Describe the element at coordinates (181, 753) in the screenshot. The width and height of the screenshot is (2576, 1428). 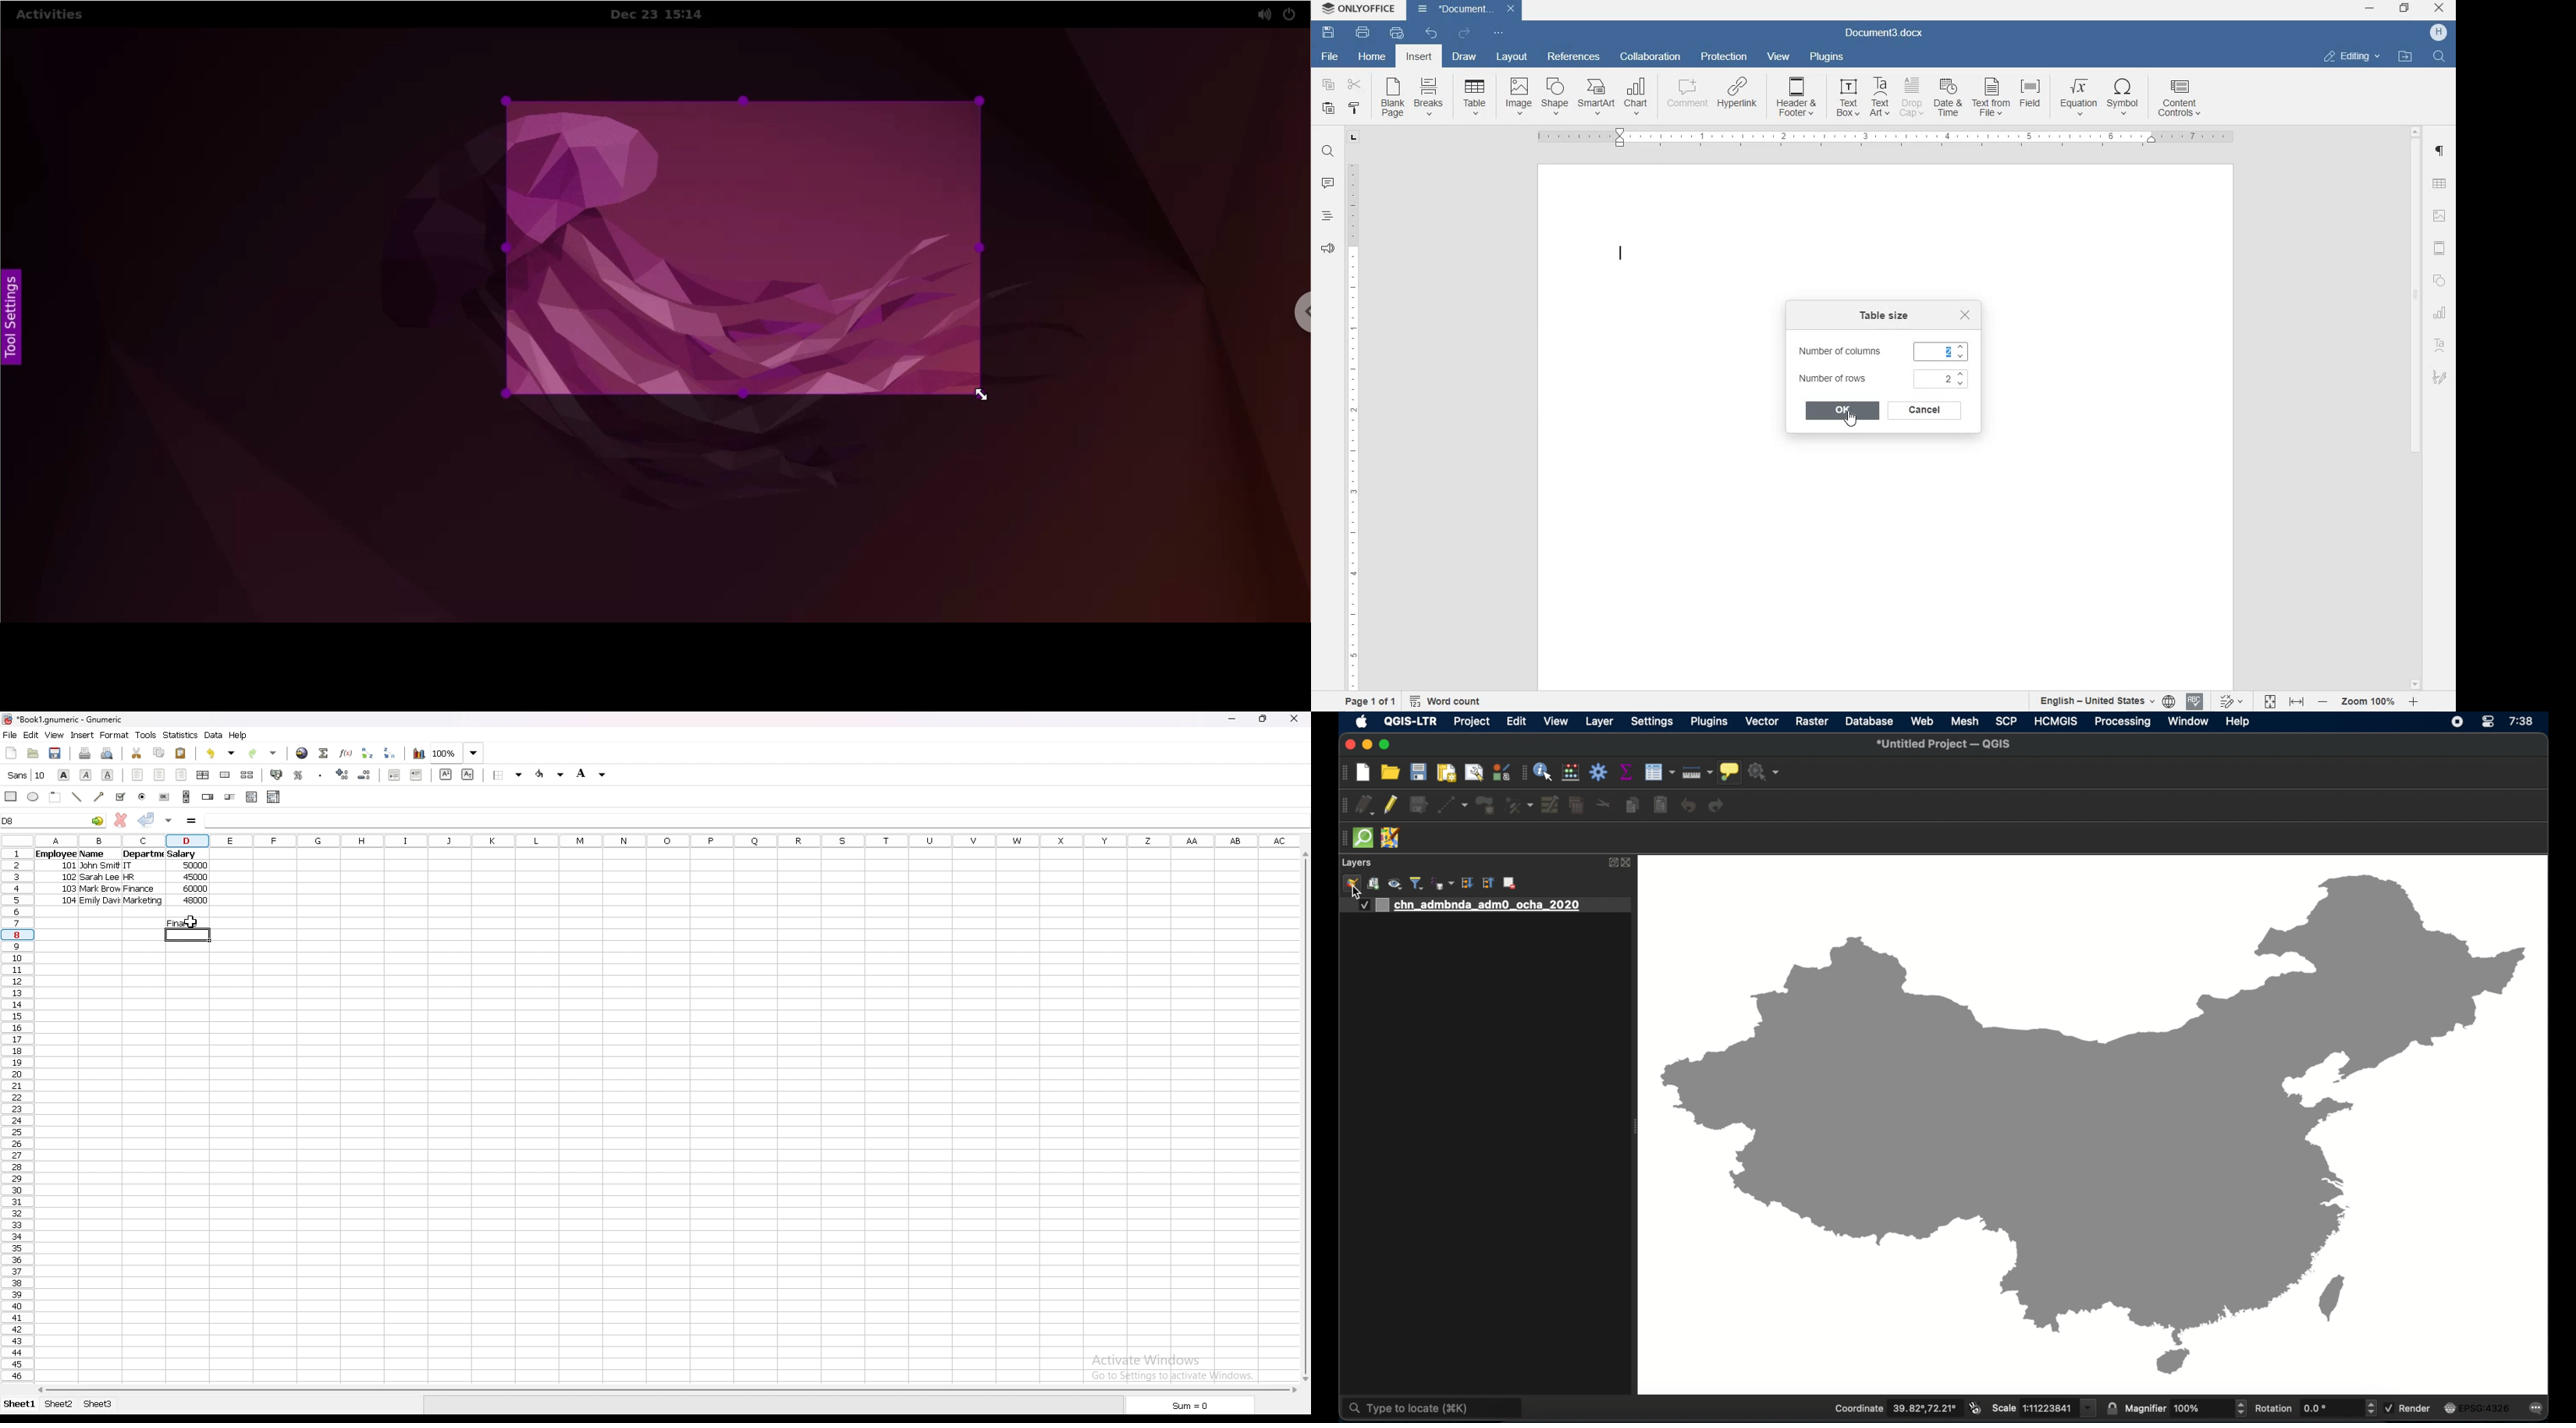
I see `paste` at that location.